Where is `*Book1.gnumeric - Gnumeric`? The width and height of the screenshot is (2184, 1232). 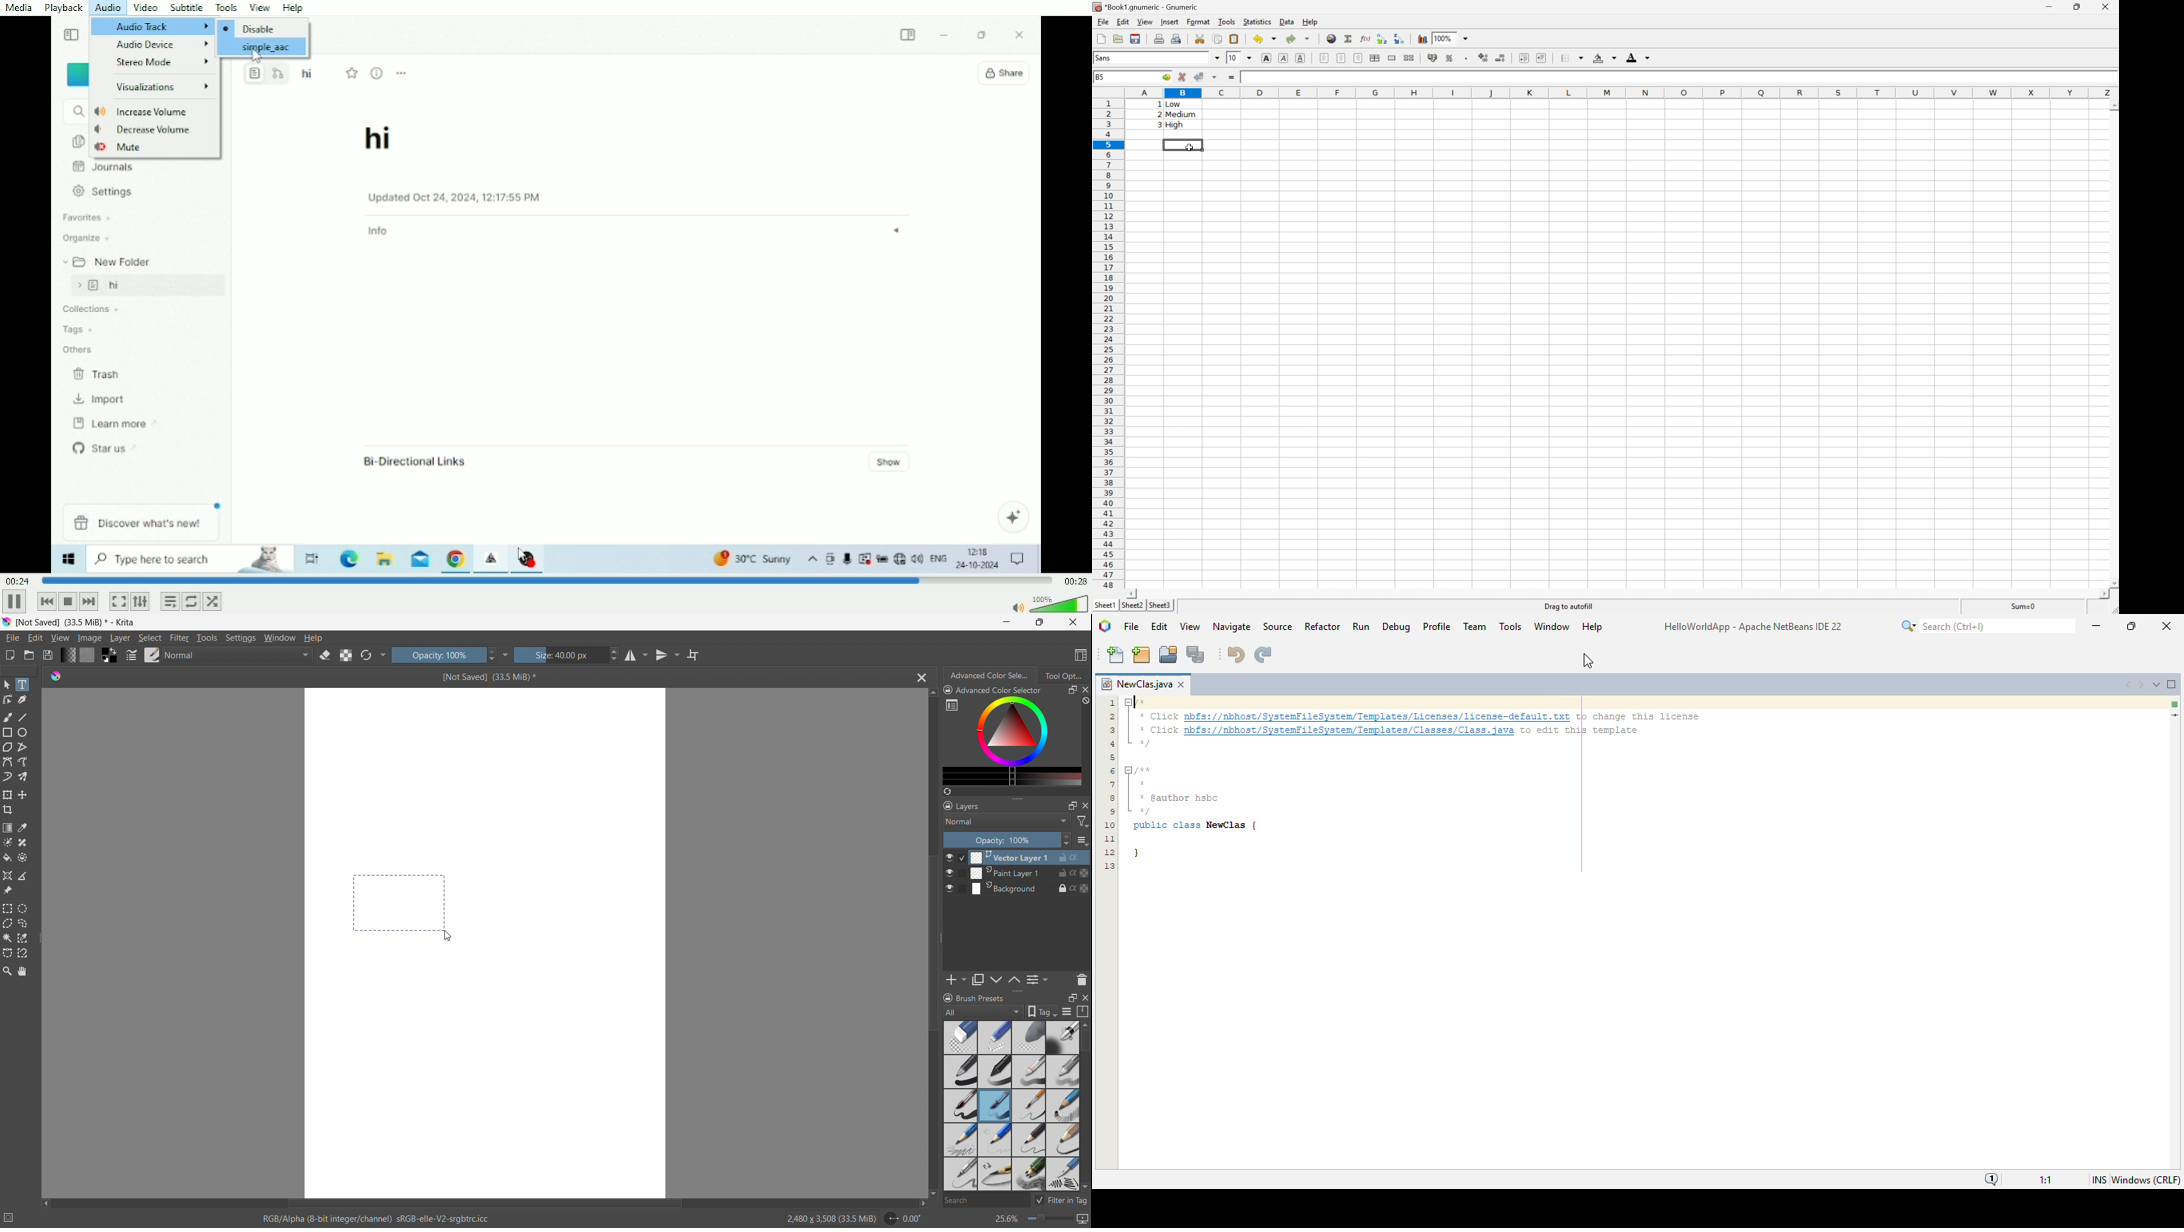 *Book1.gnumeric - Gnumeric is located at coordinates (1147, 7).